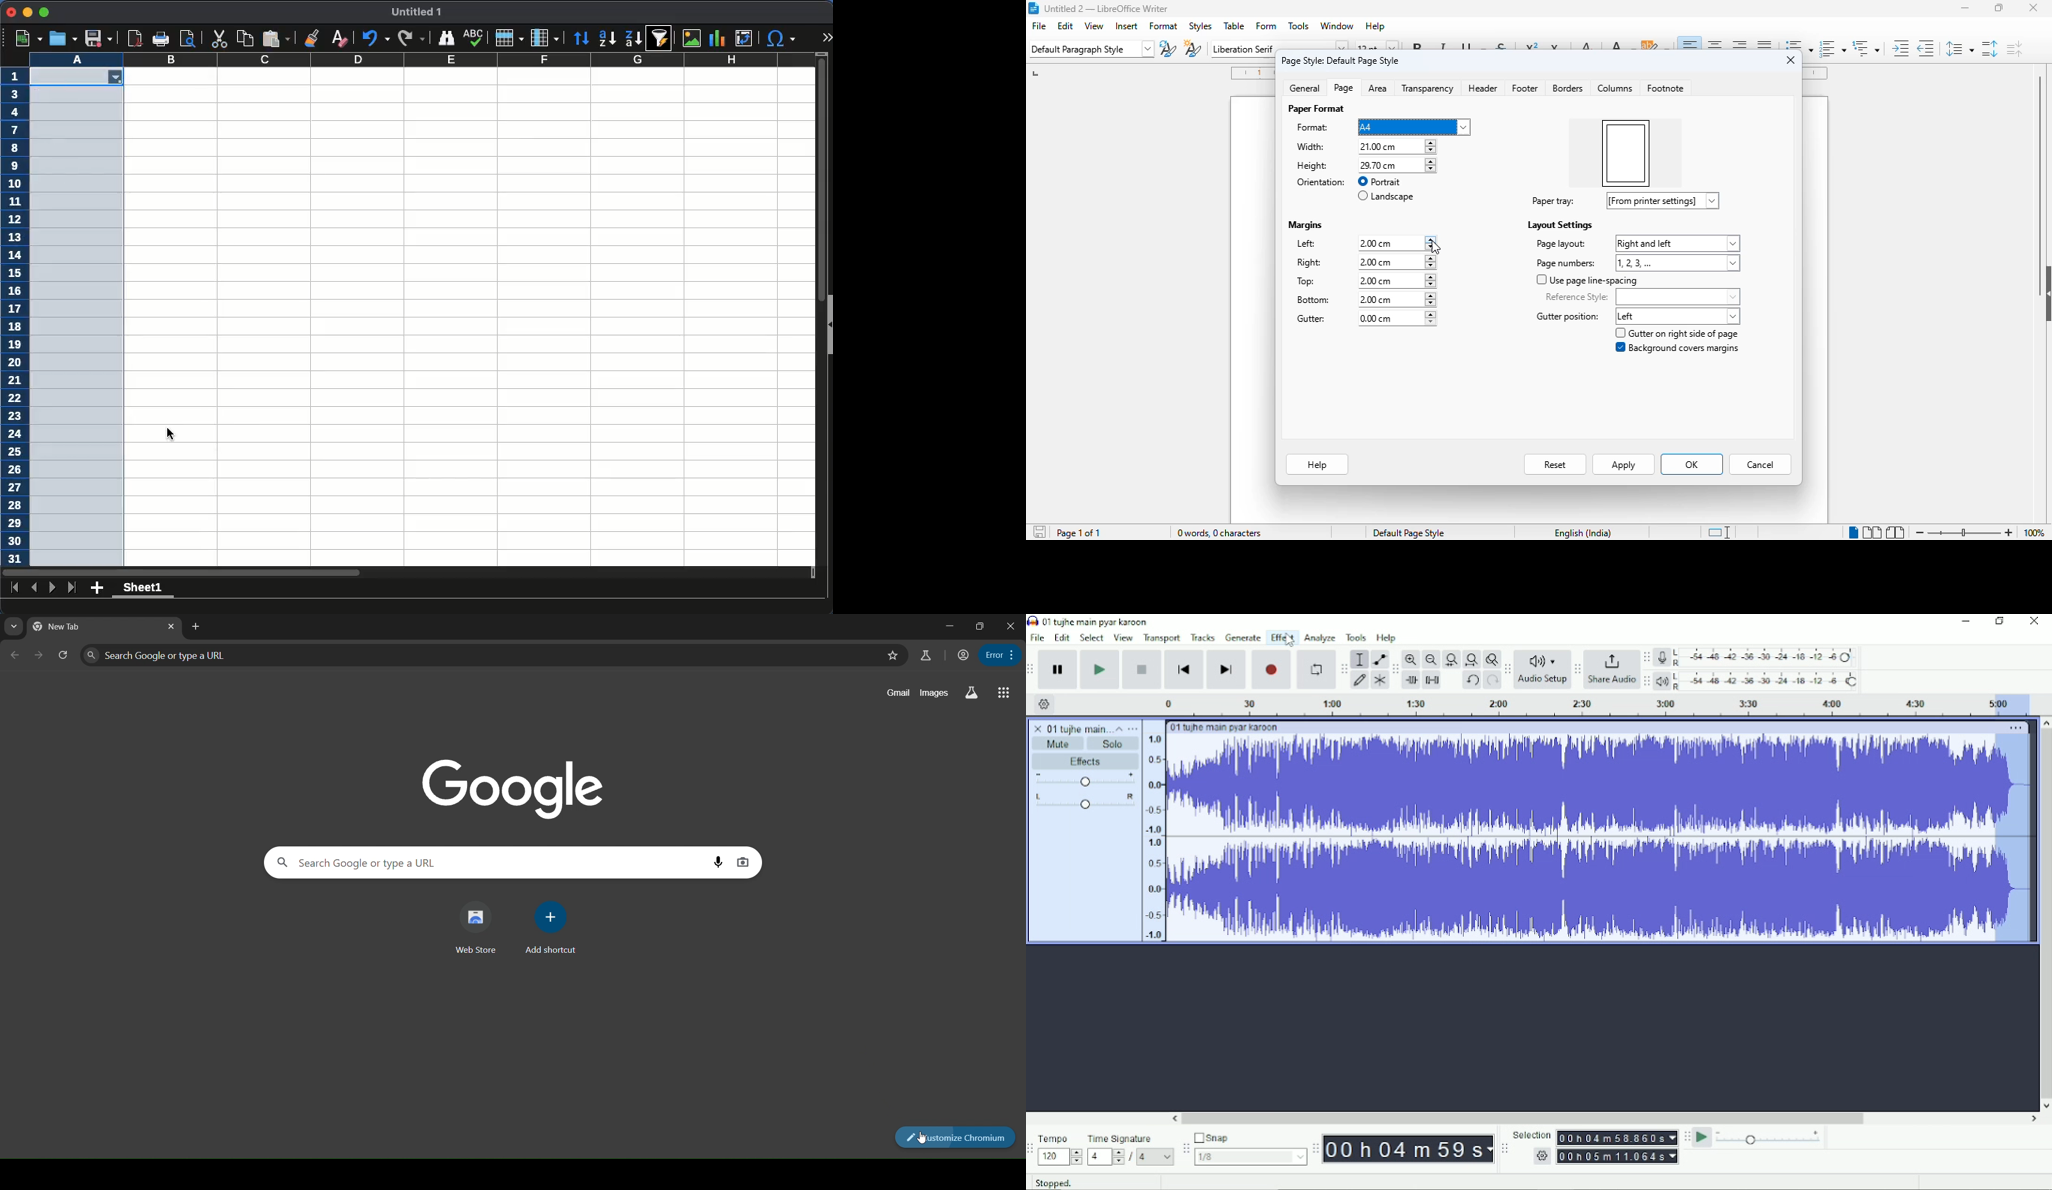 This screenshot has height=1204, width=2072. What do you see at coordinates (1430, 147) in the screenshot?
I see `increment or decrement width` at bounding box center [1430, 147].